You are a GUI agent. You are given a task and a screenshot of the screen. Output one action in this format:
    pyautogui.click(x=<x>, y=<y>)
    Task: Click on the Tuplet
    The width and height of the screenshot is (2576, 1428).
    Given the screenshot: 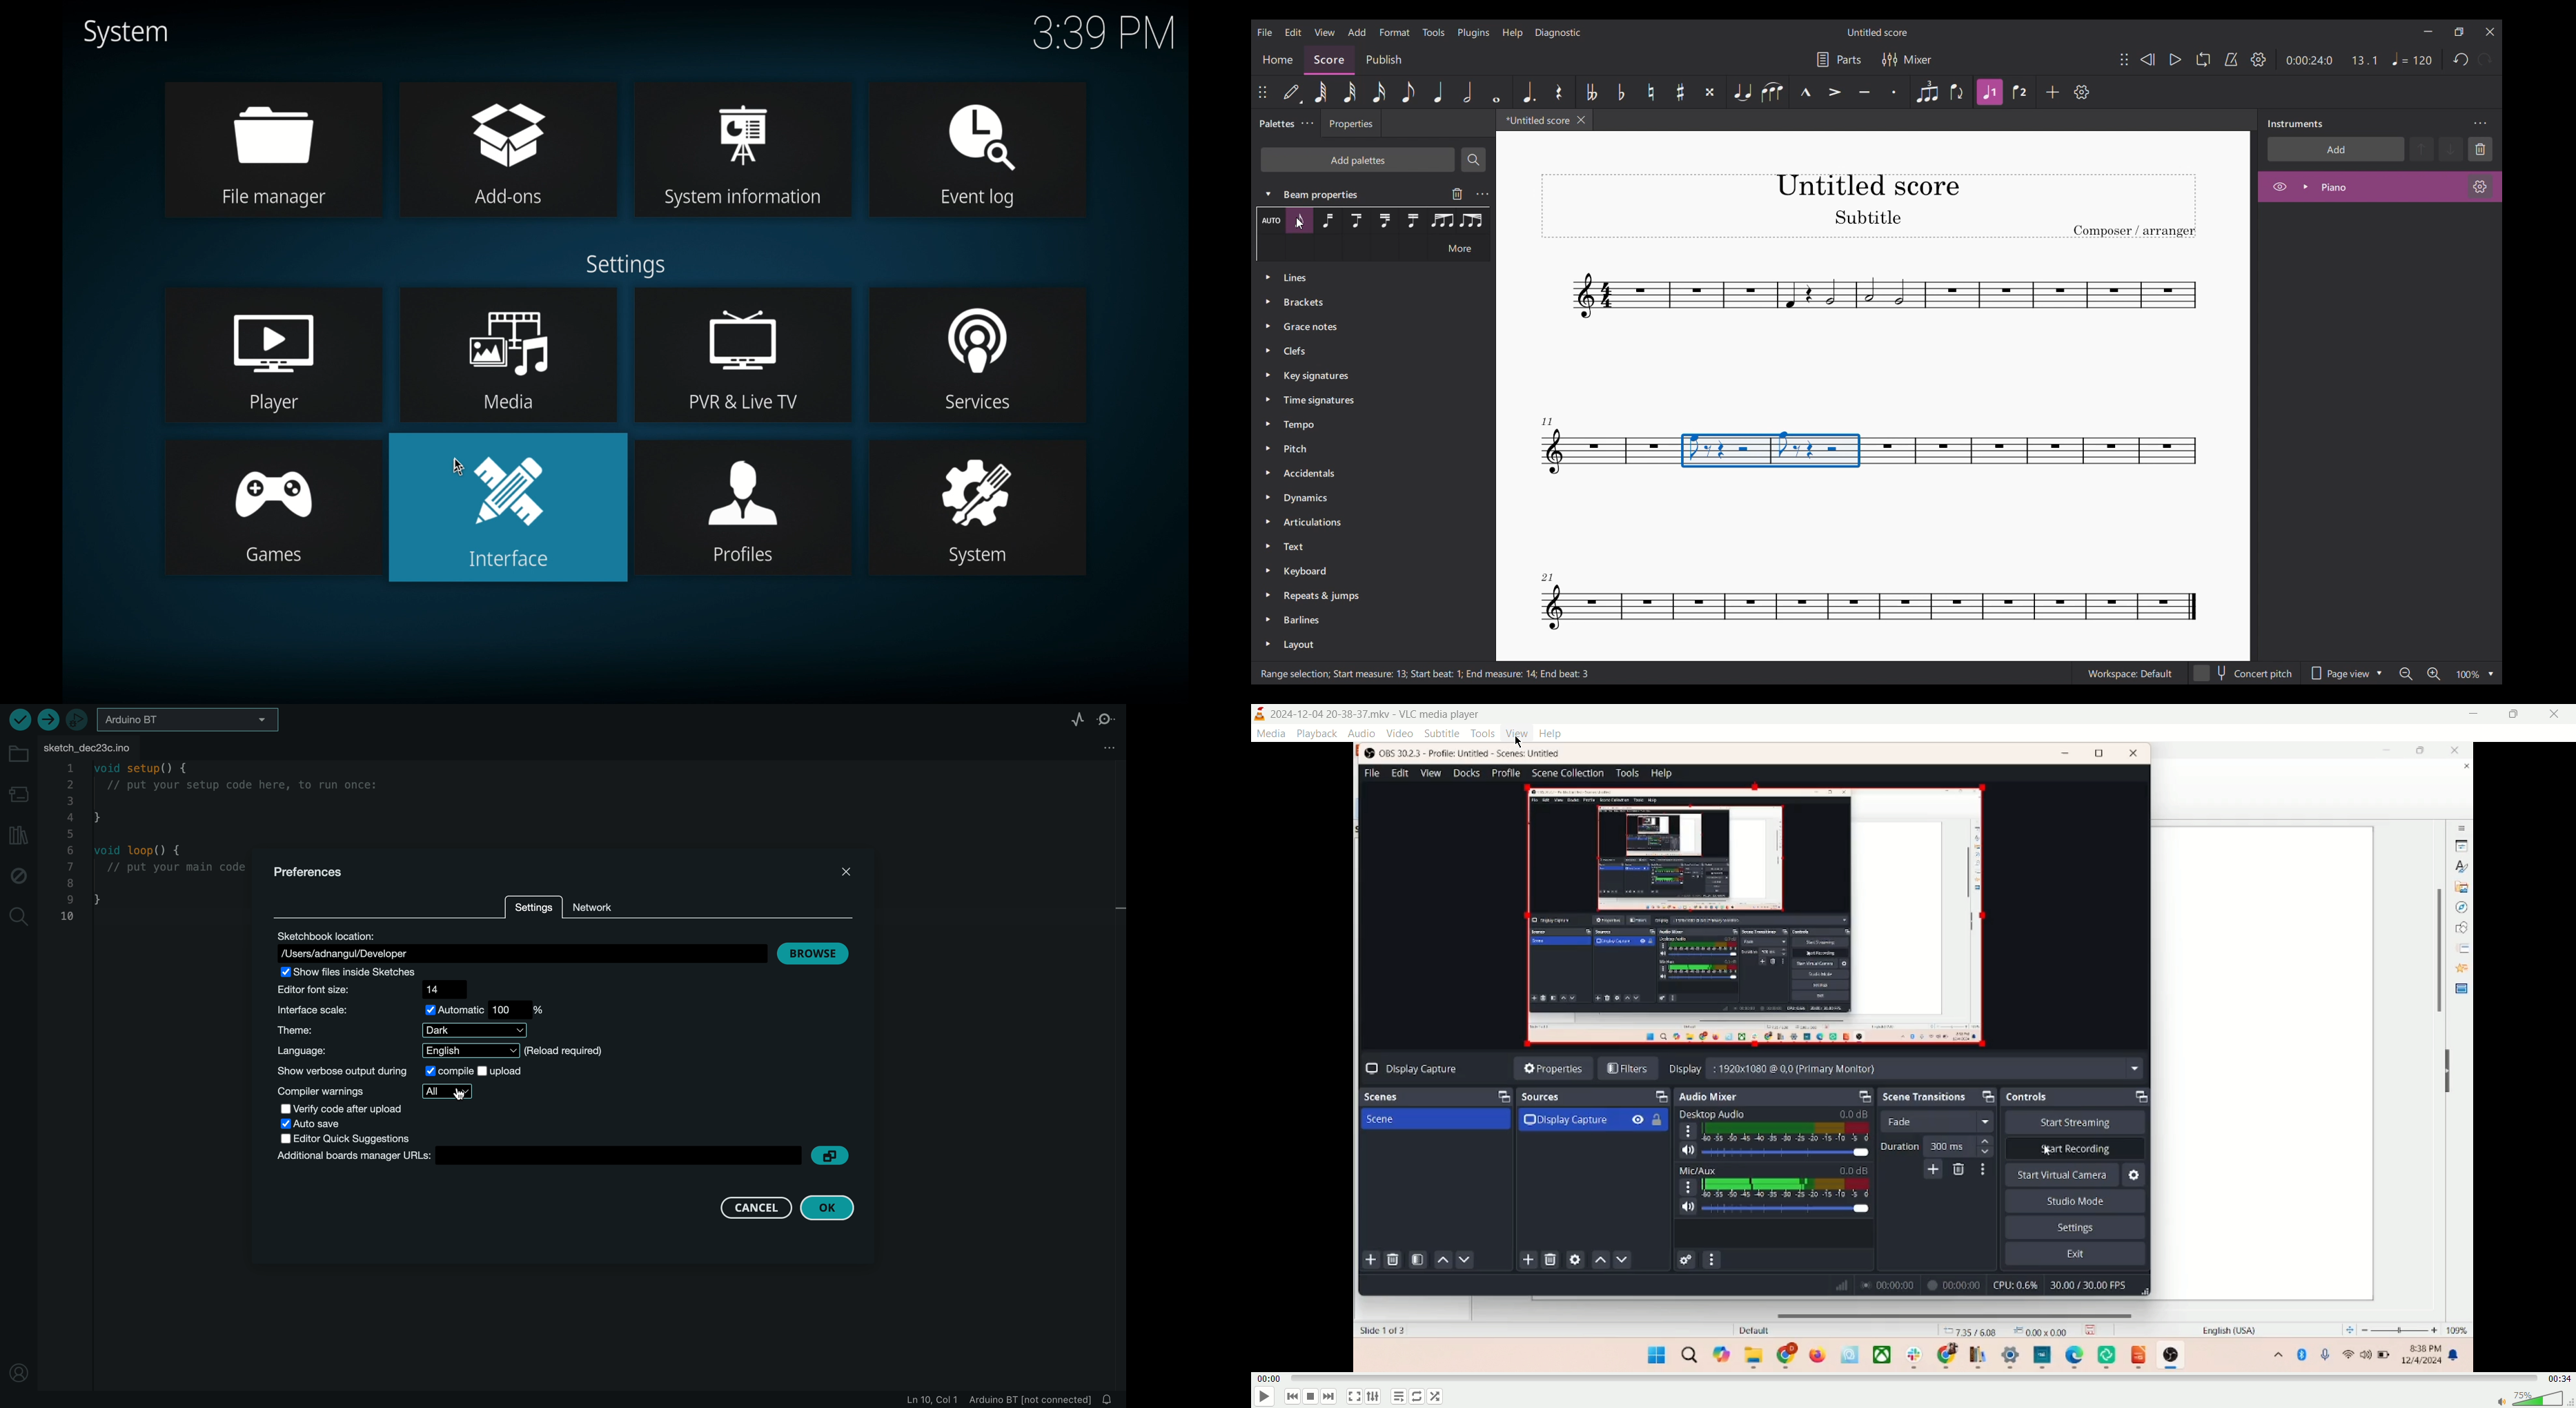 What is the action you would take?
    pyautogui.click(x=1928, y=92)
    